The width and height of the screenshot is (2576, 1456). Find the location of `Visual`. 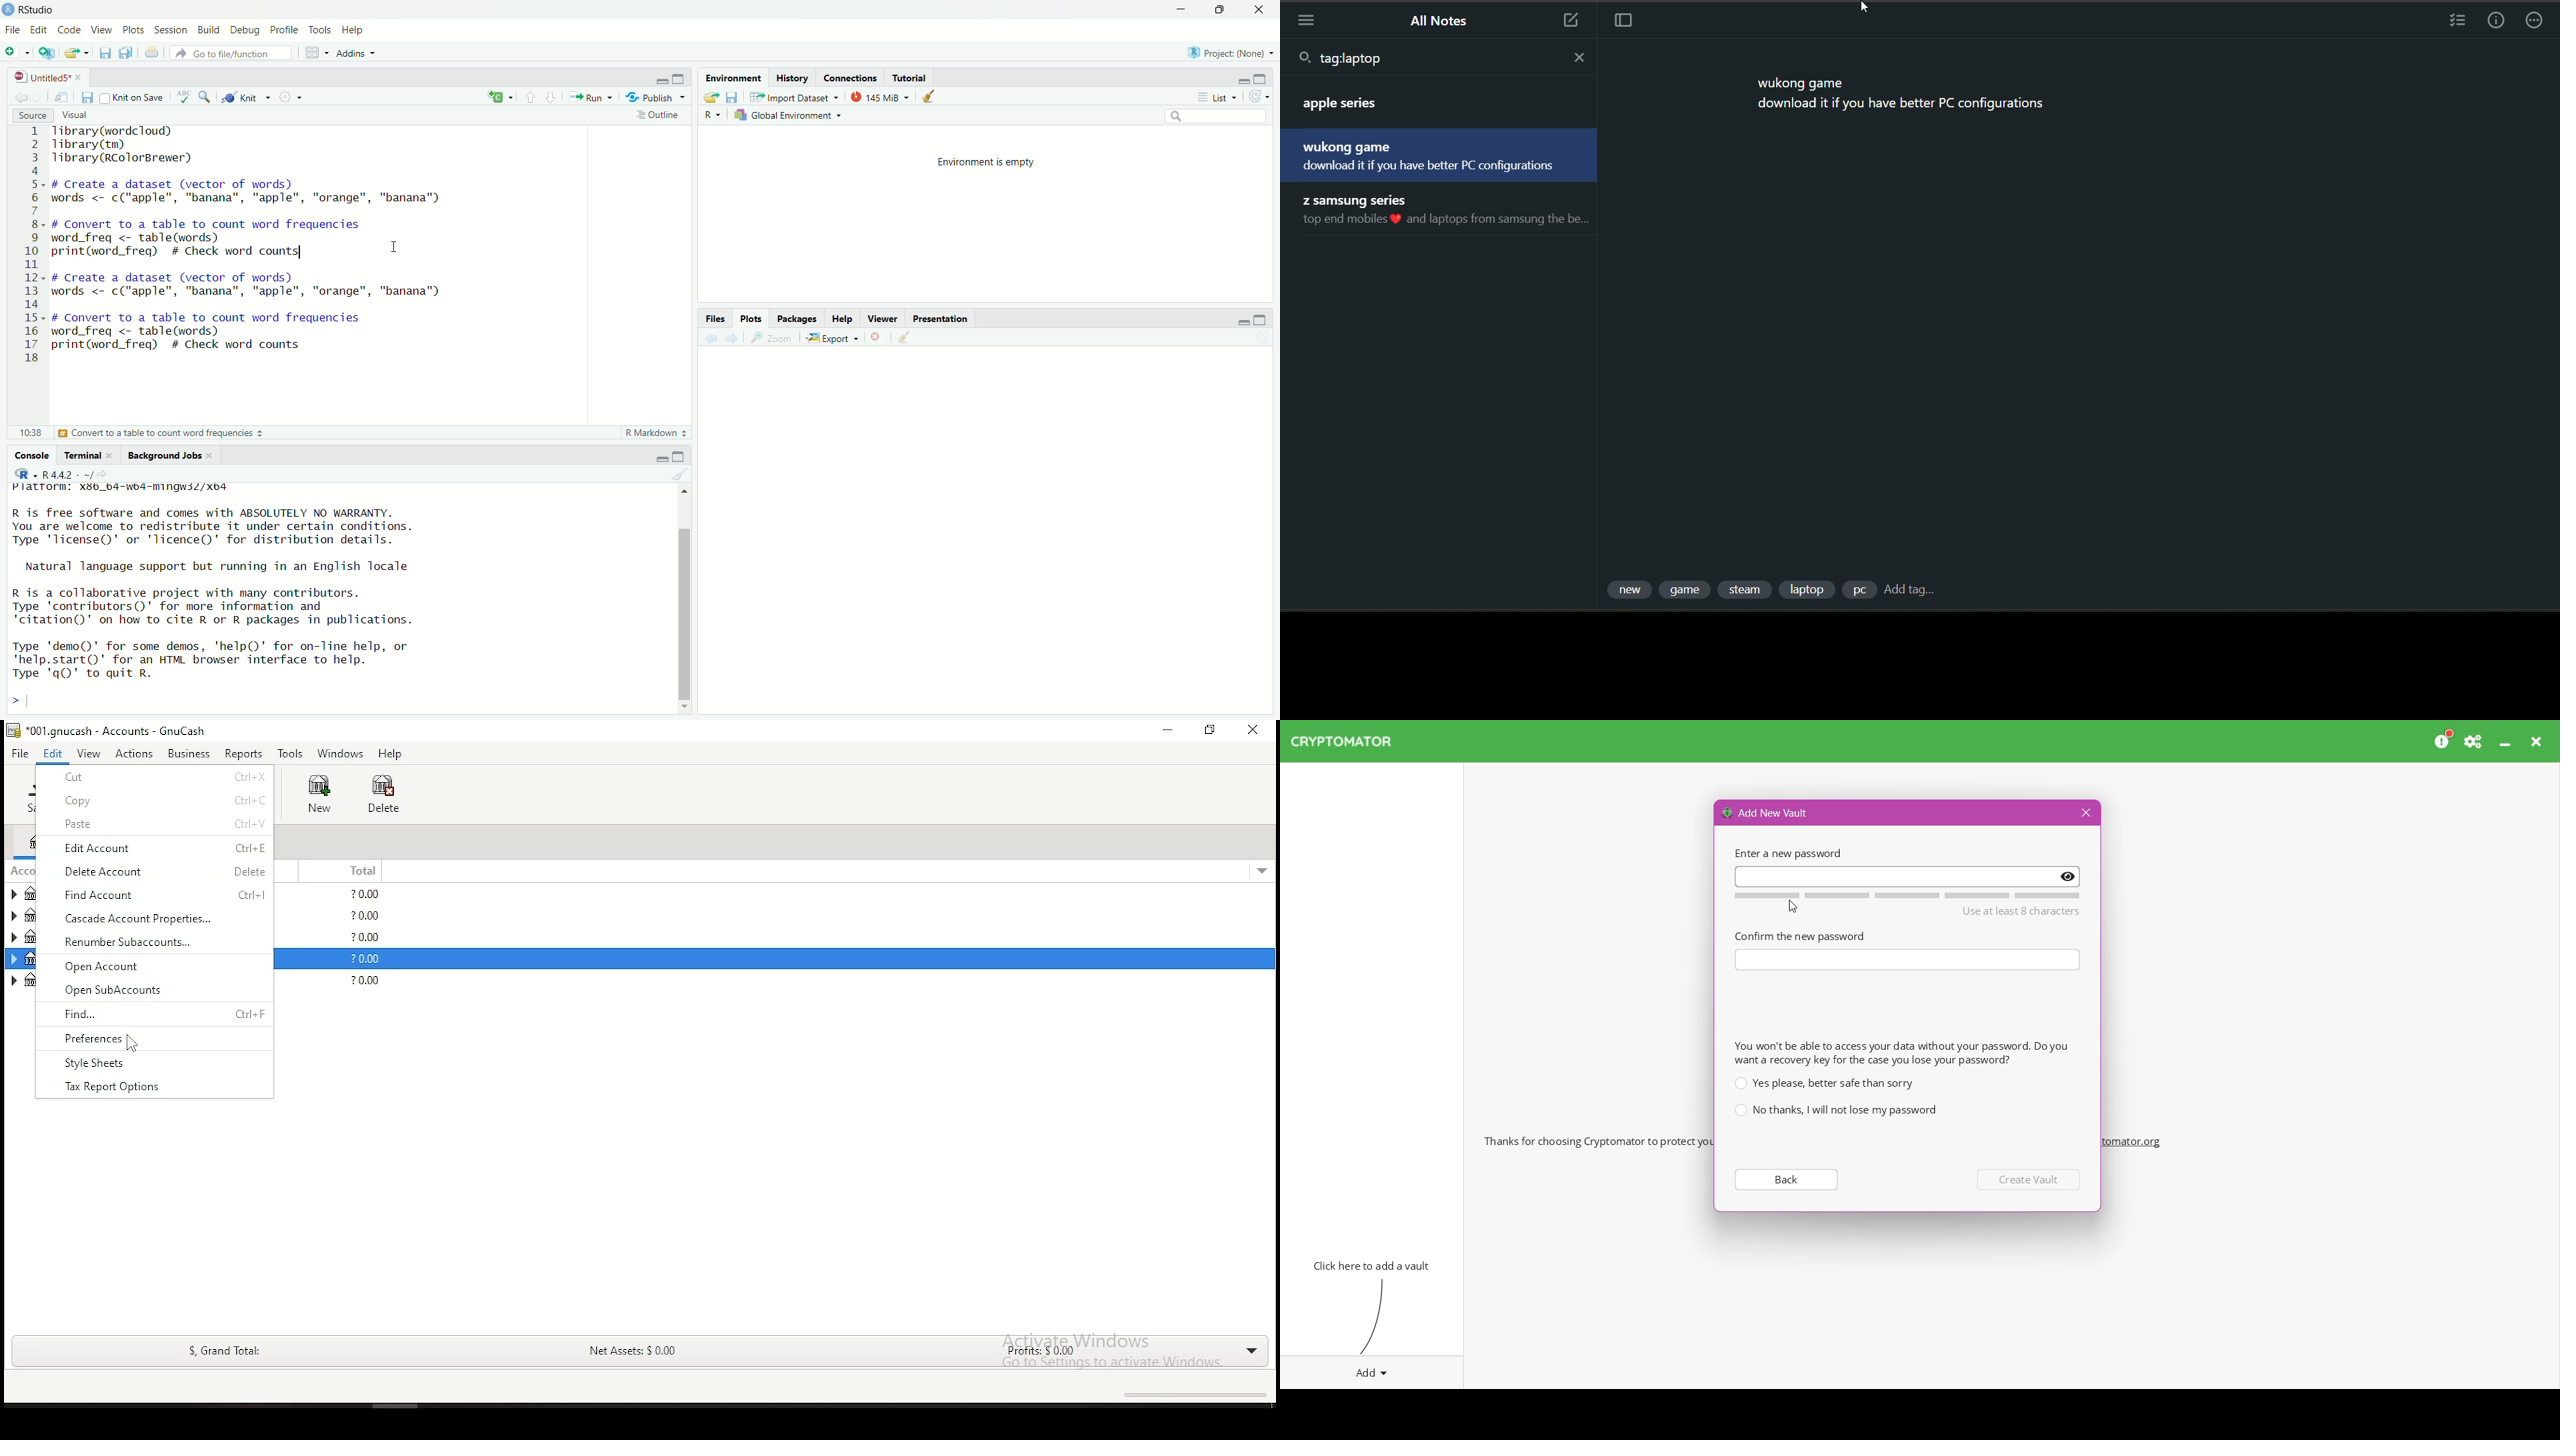

Visual is located at coordinates (79, 116).